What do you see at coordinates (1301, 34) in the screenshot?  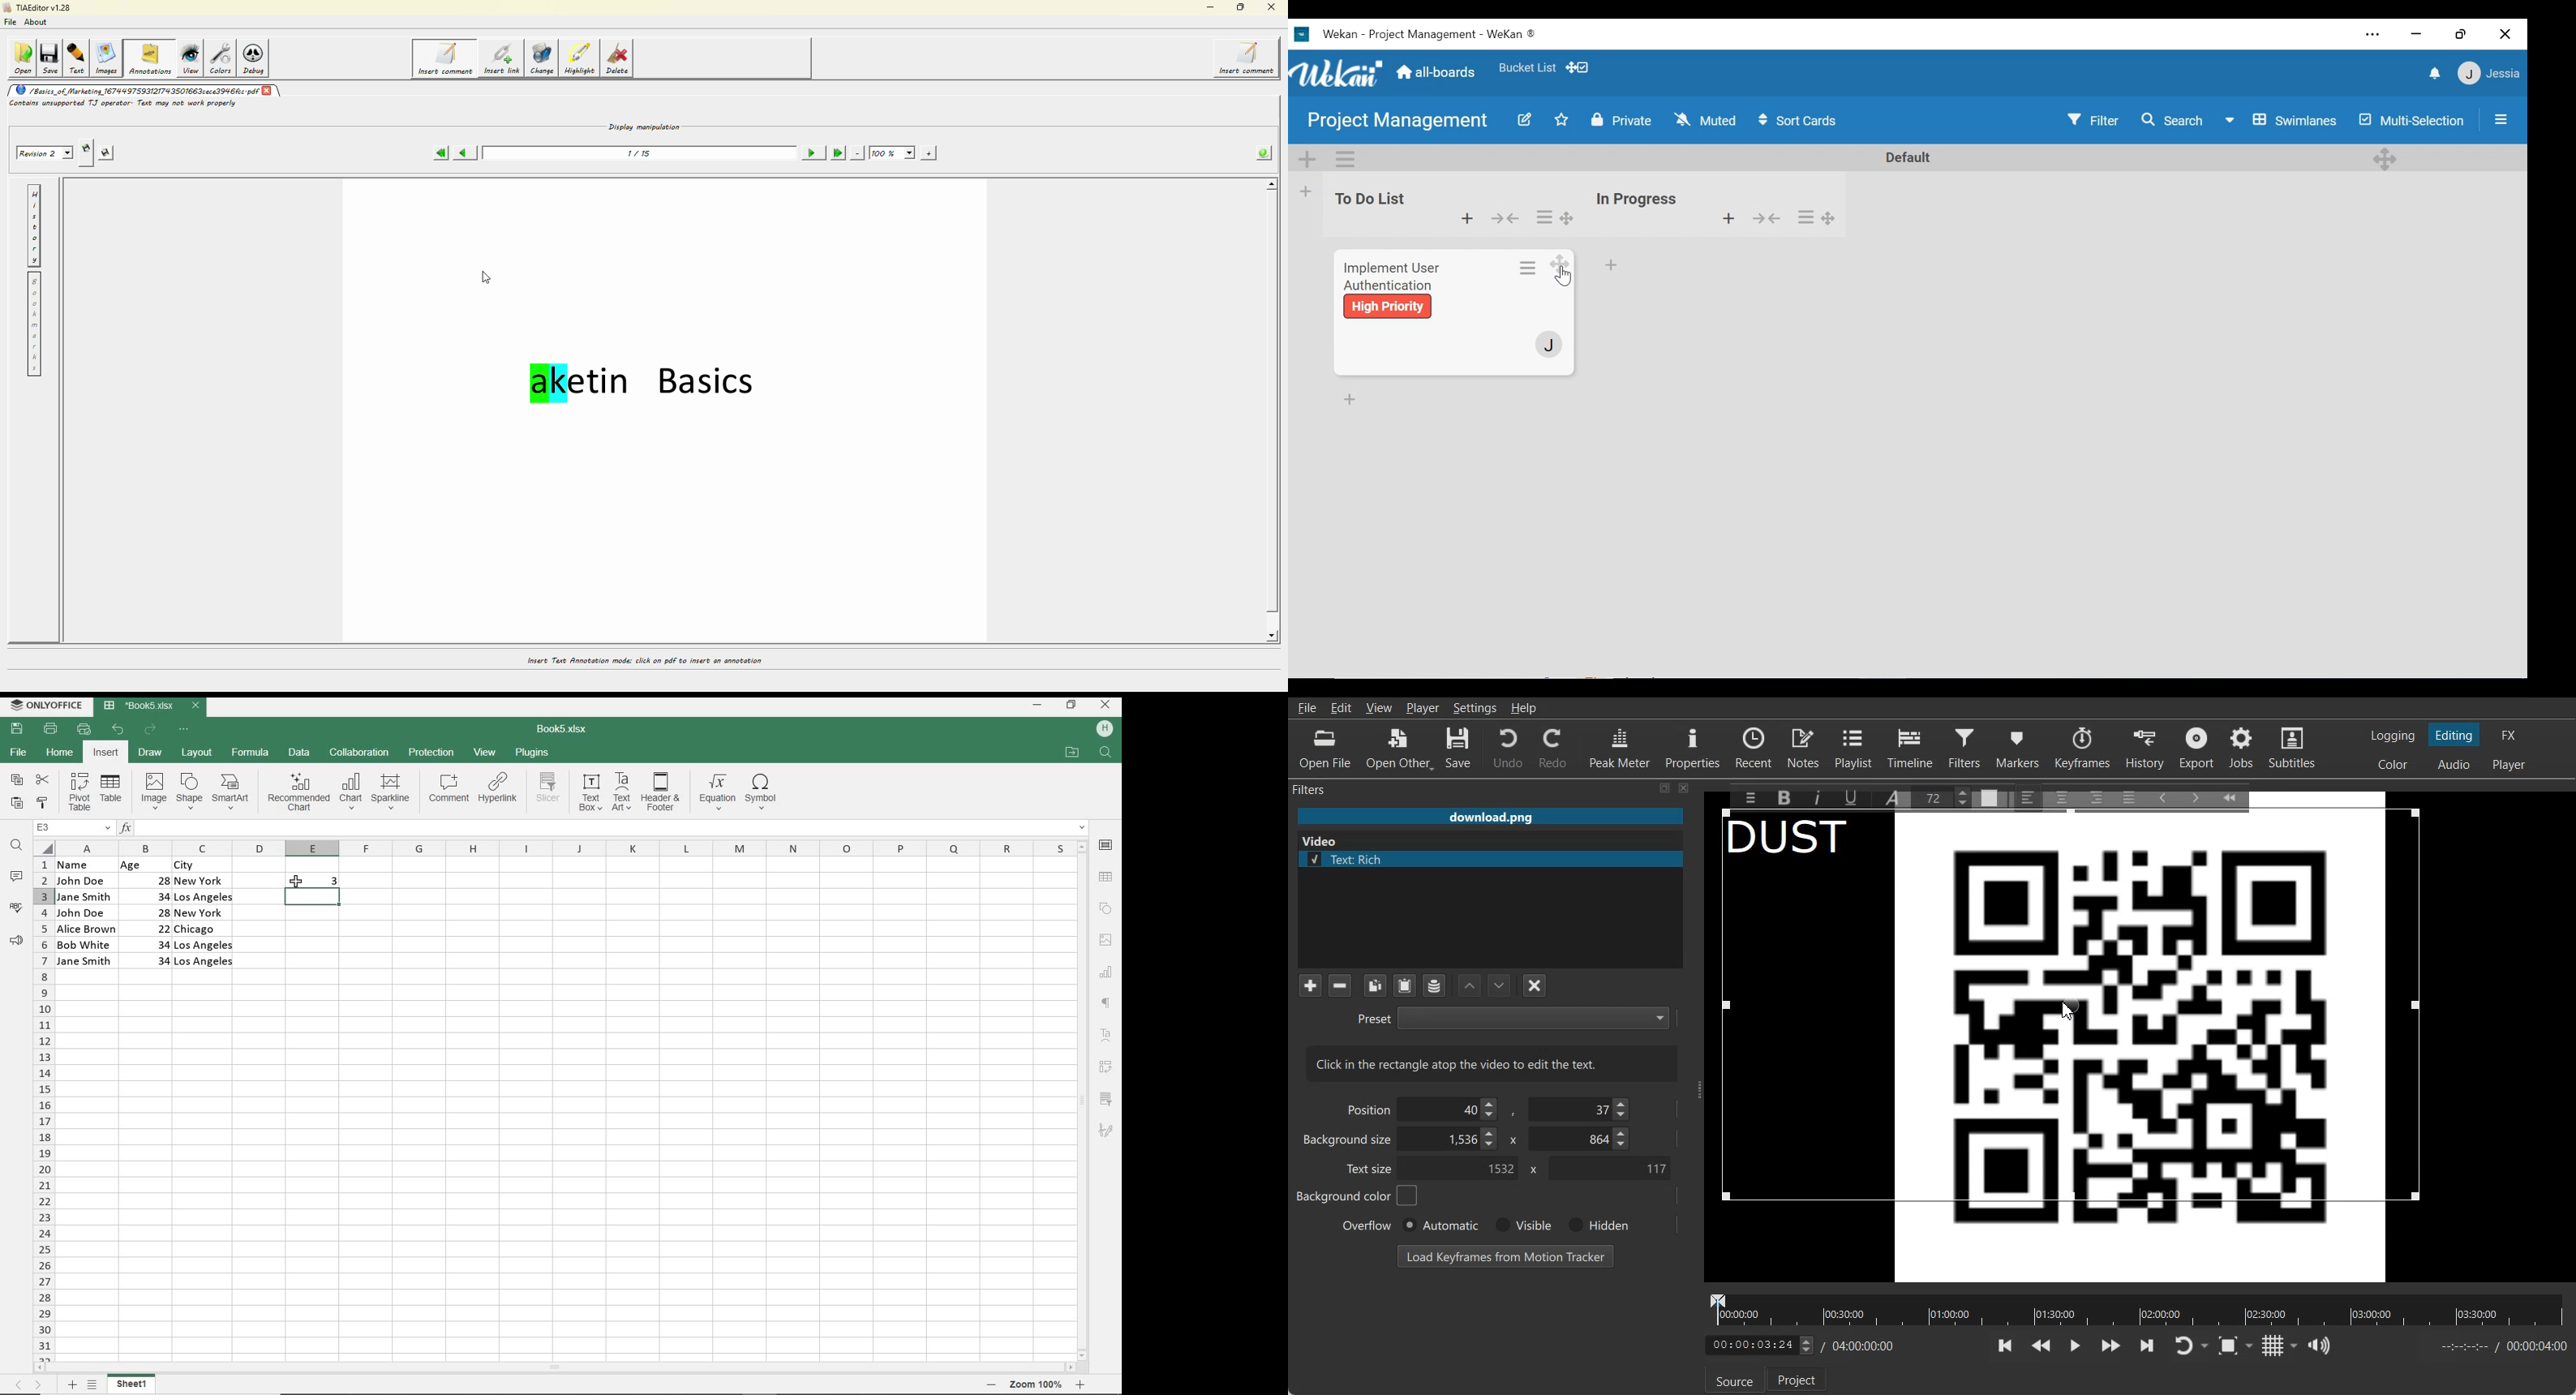 I see `wekan logo` at bounding box center [1301, 34].